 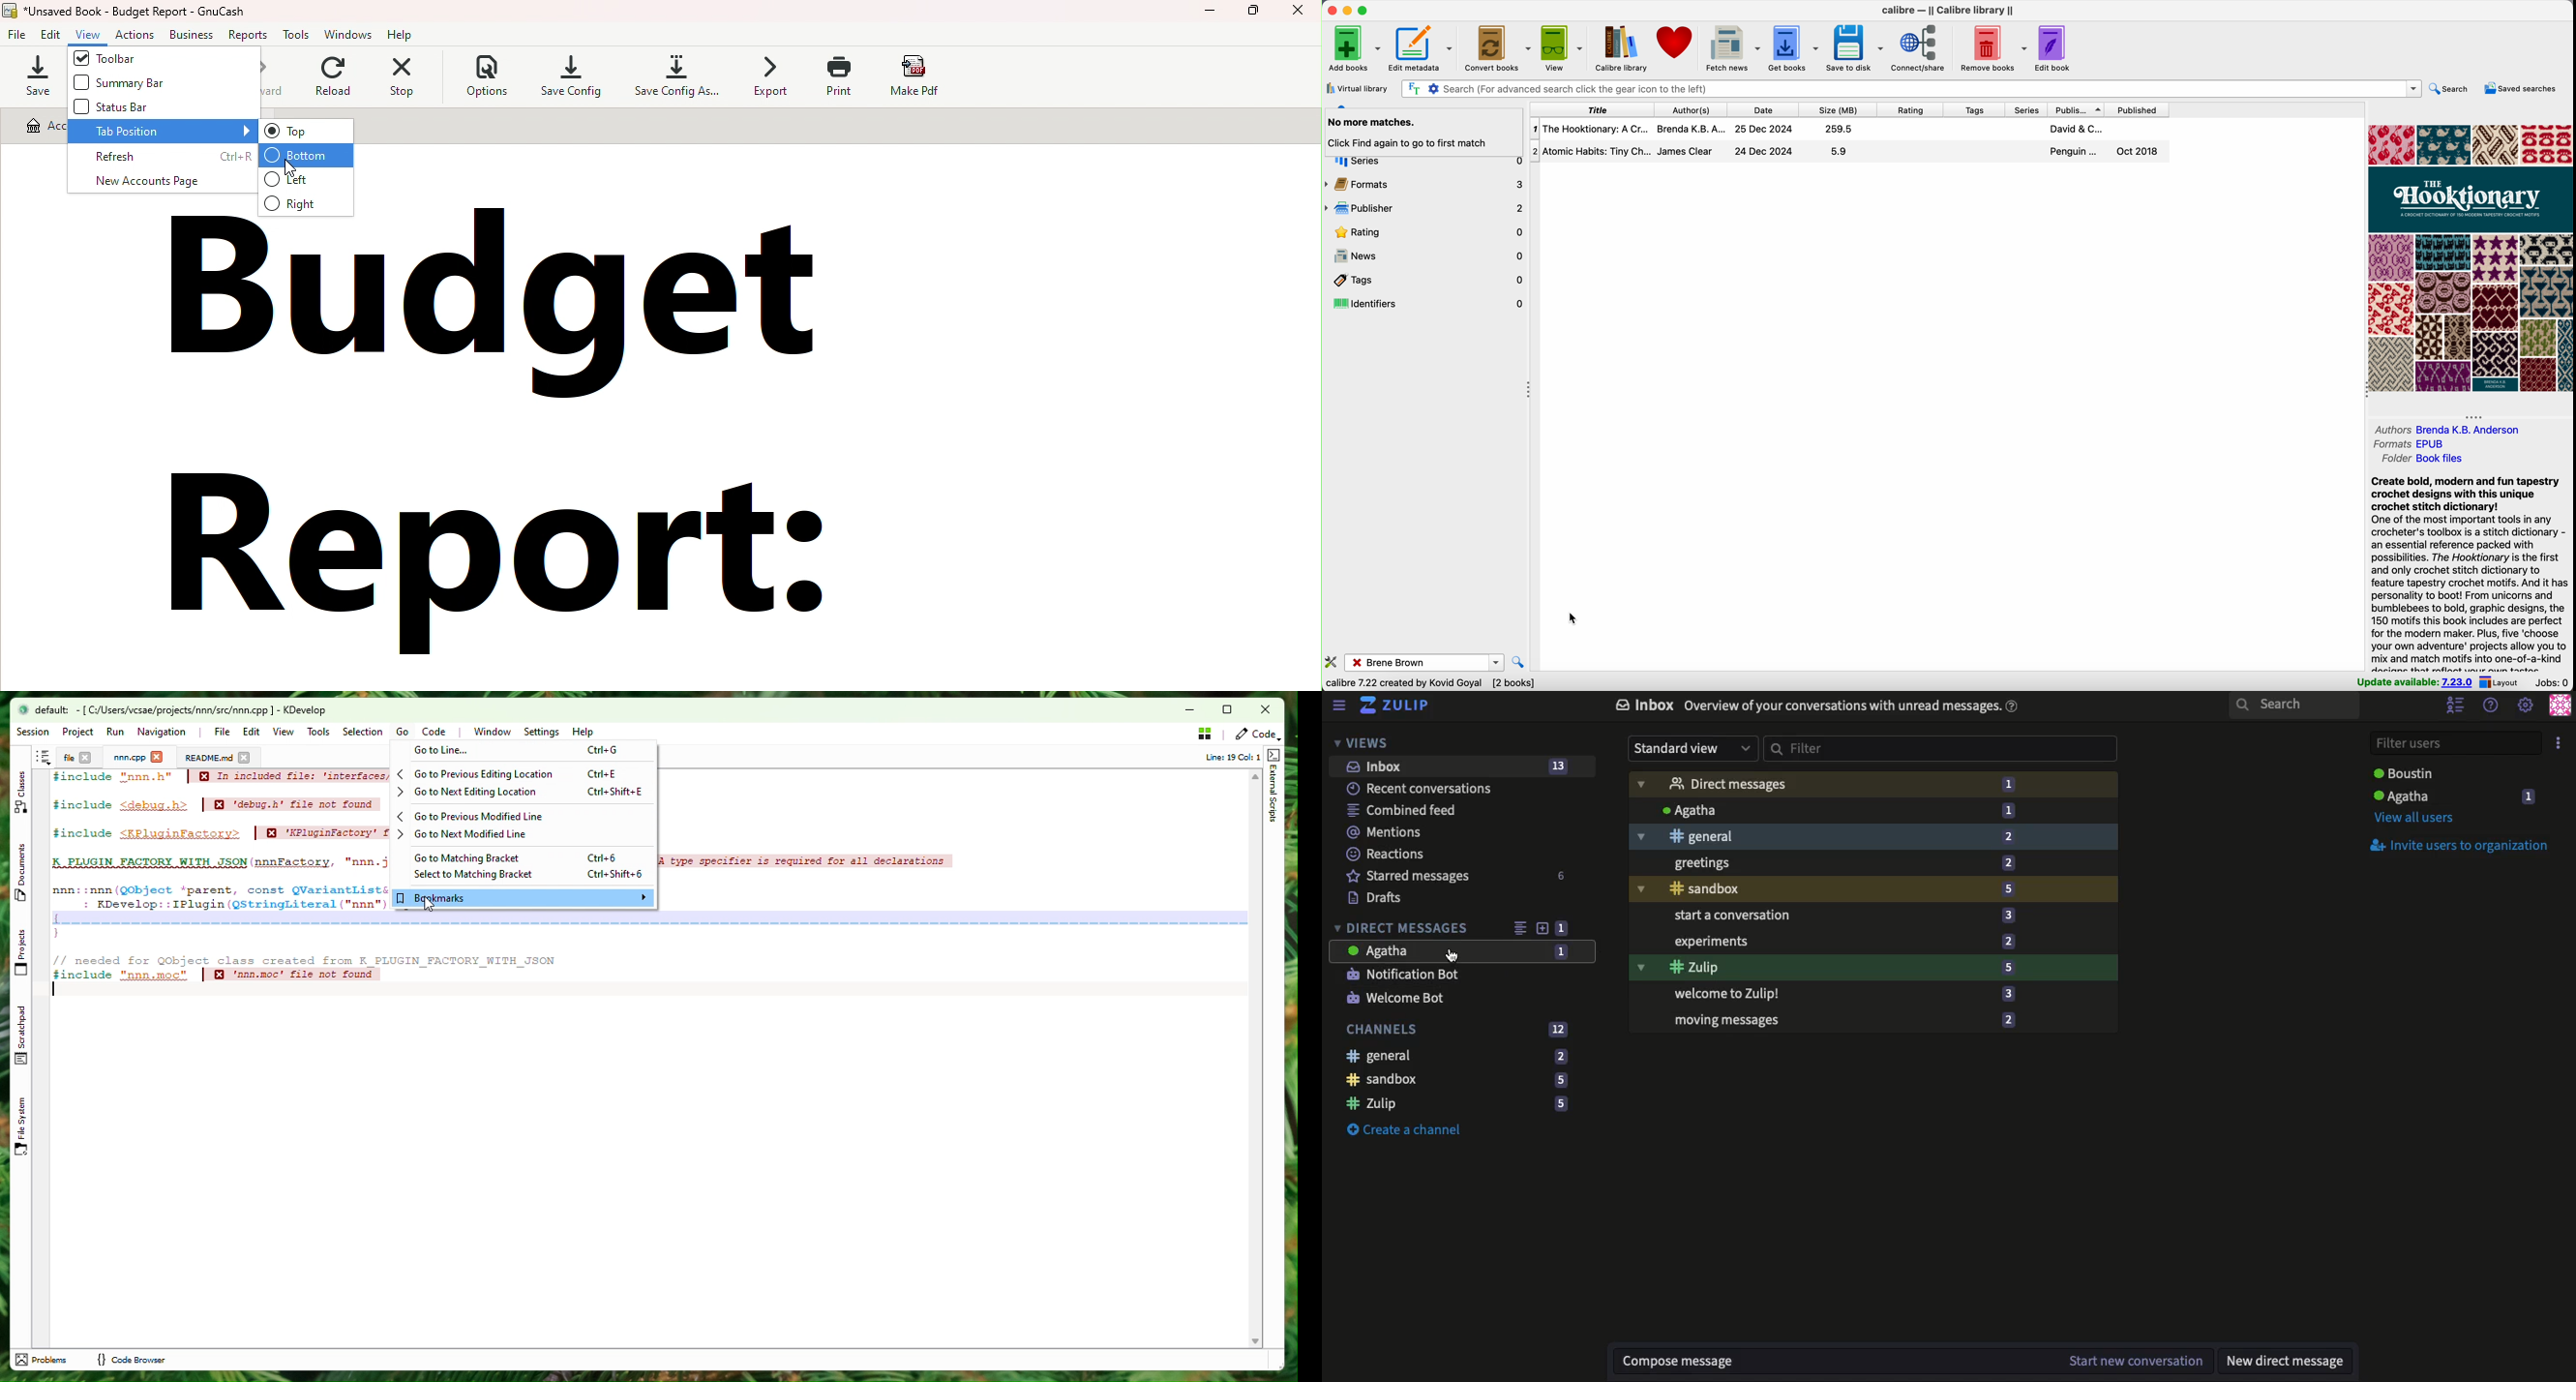 I want to click on rating, so click(x=1425, y=233).